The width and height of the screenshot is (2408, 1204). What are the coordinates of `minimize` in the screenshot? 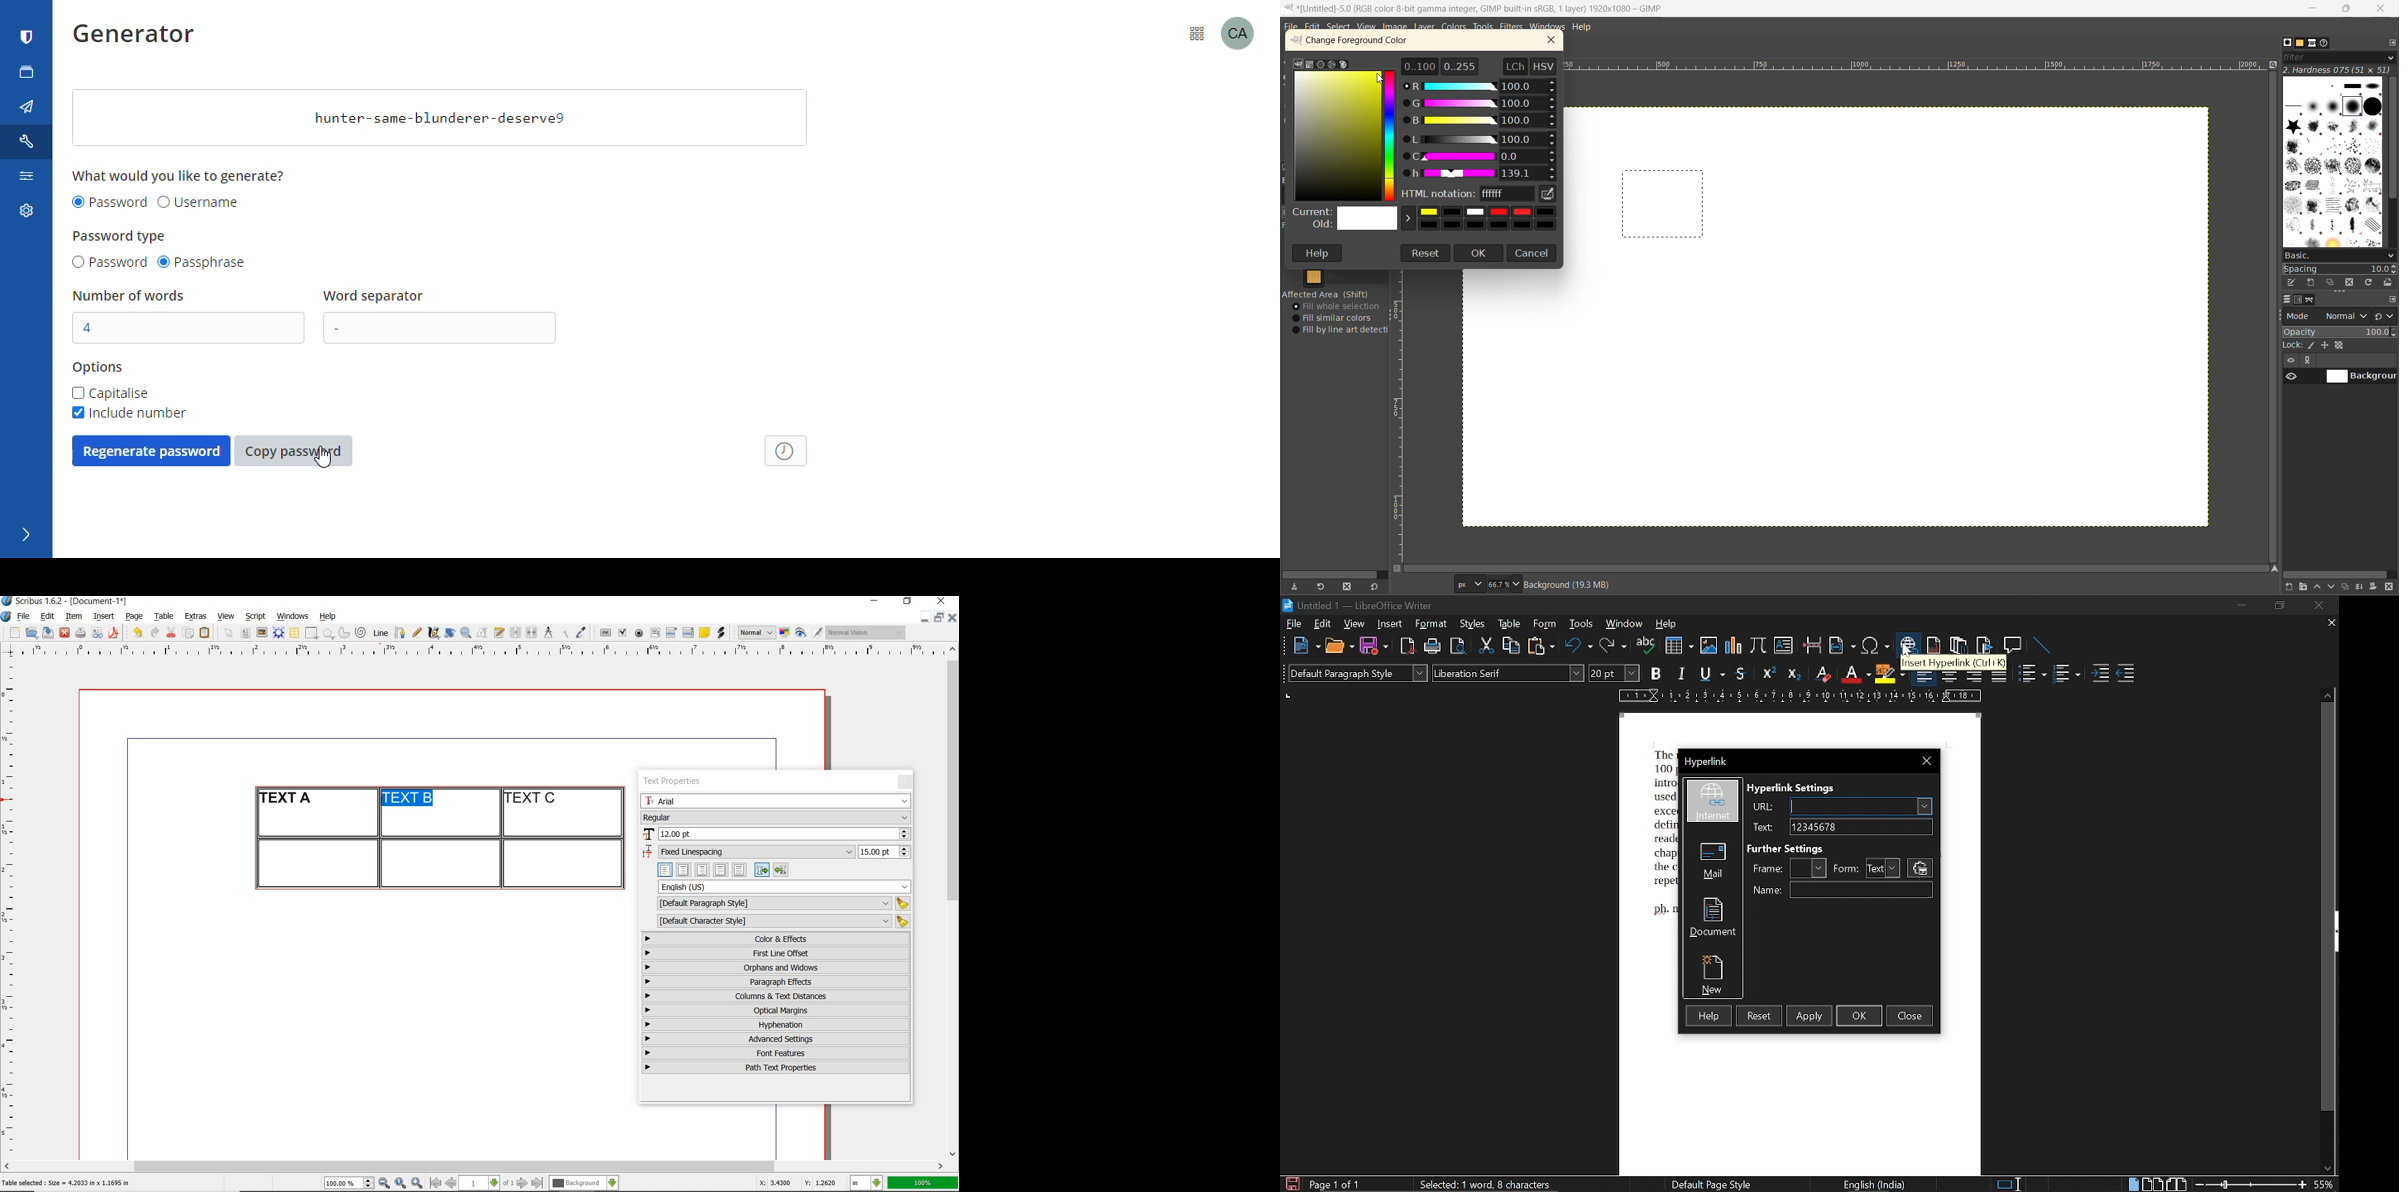 It's located at (2315, 8).